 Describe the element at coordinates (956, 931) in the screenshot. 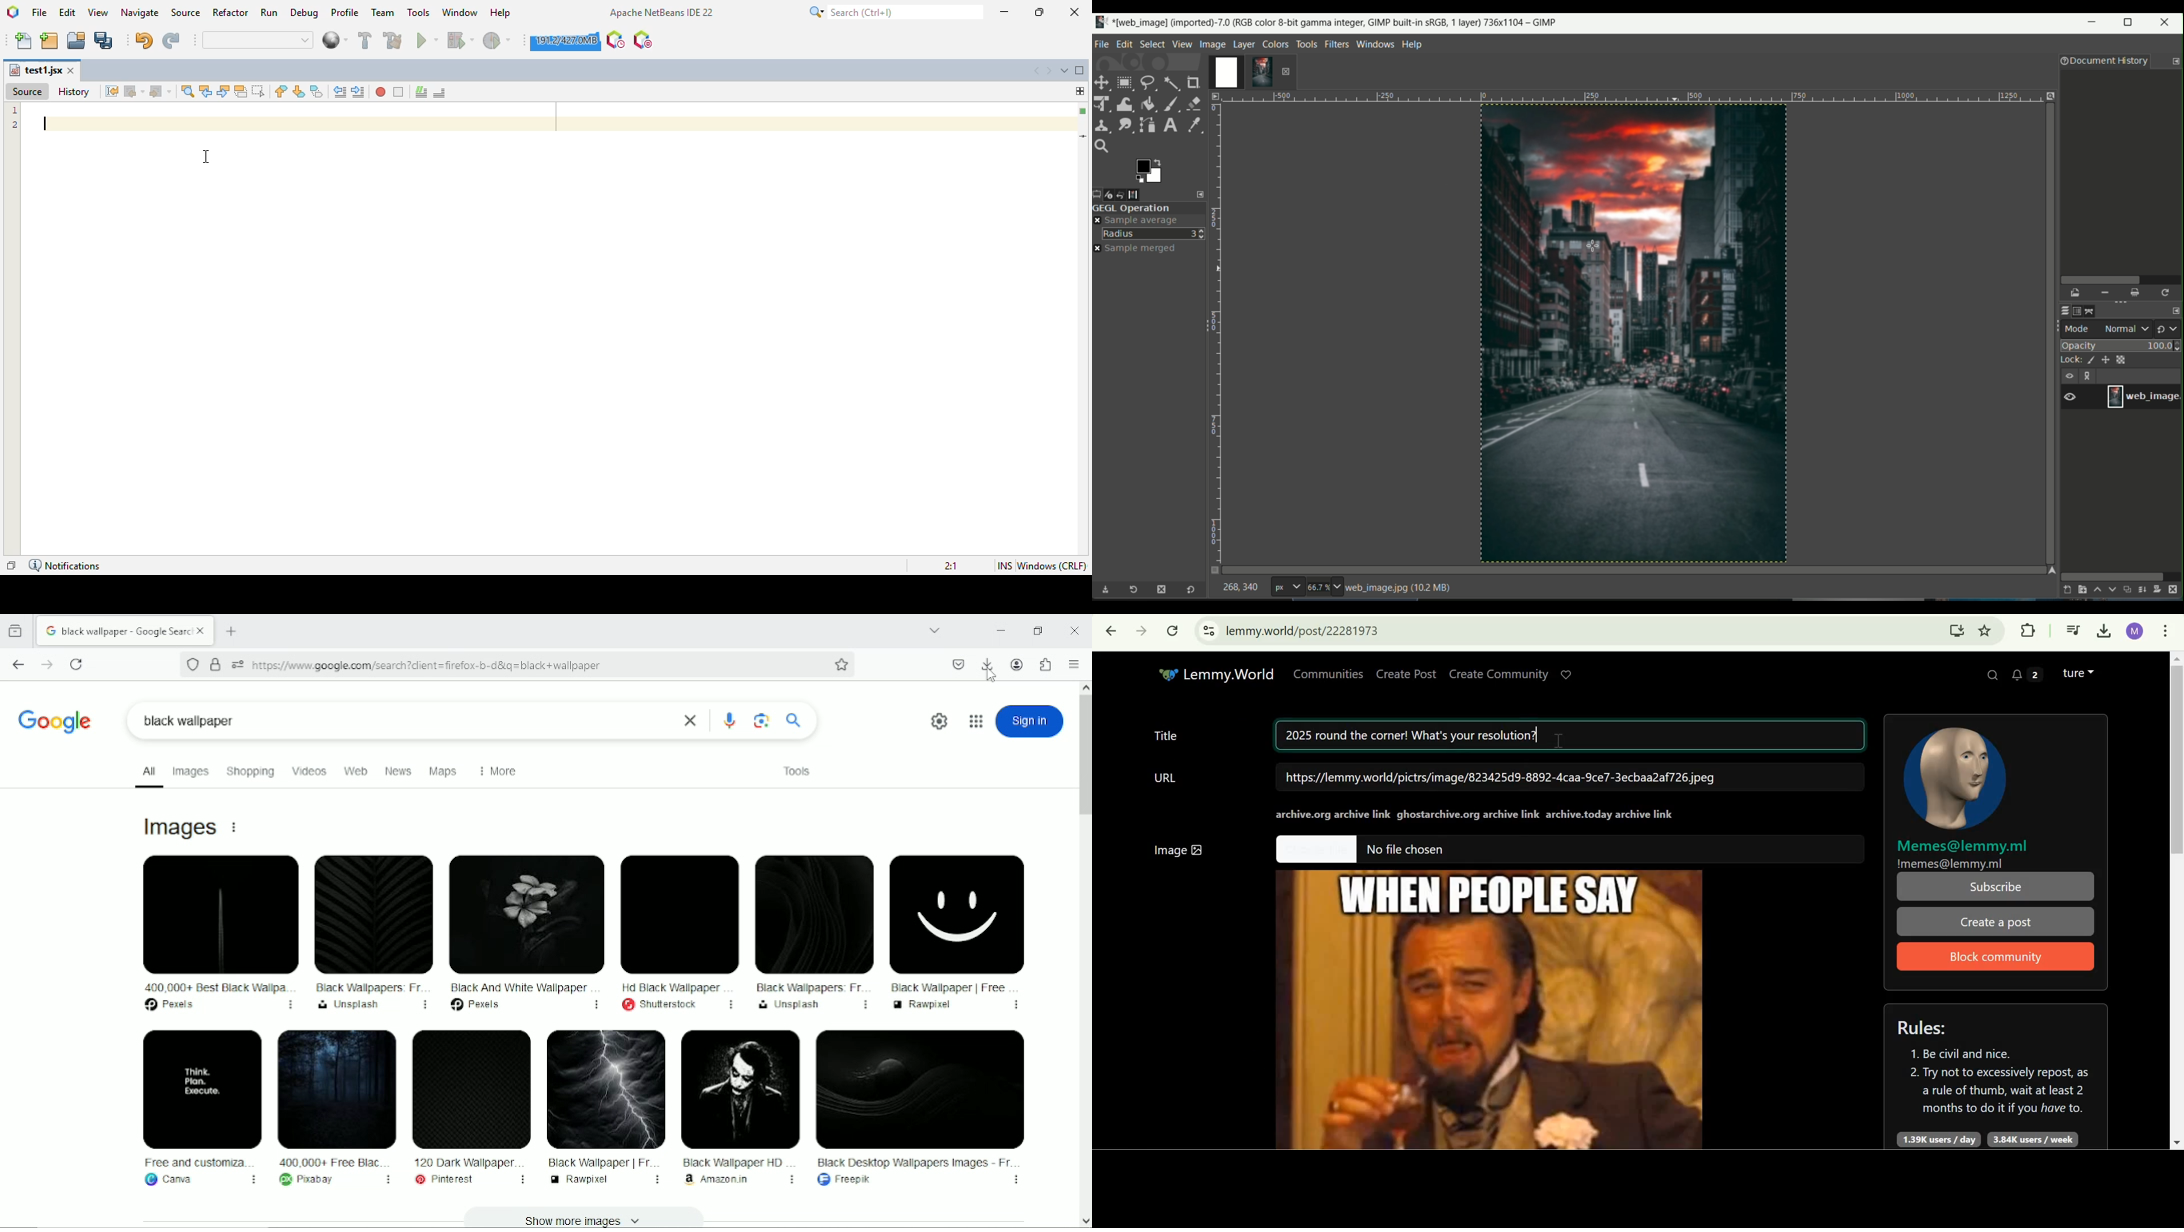

I see `Black Wallpaper | Free` at that location.